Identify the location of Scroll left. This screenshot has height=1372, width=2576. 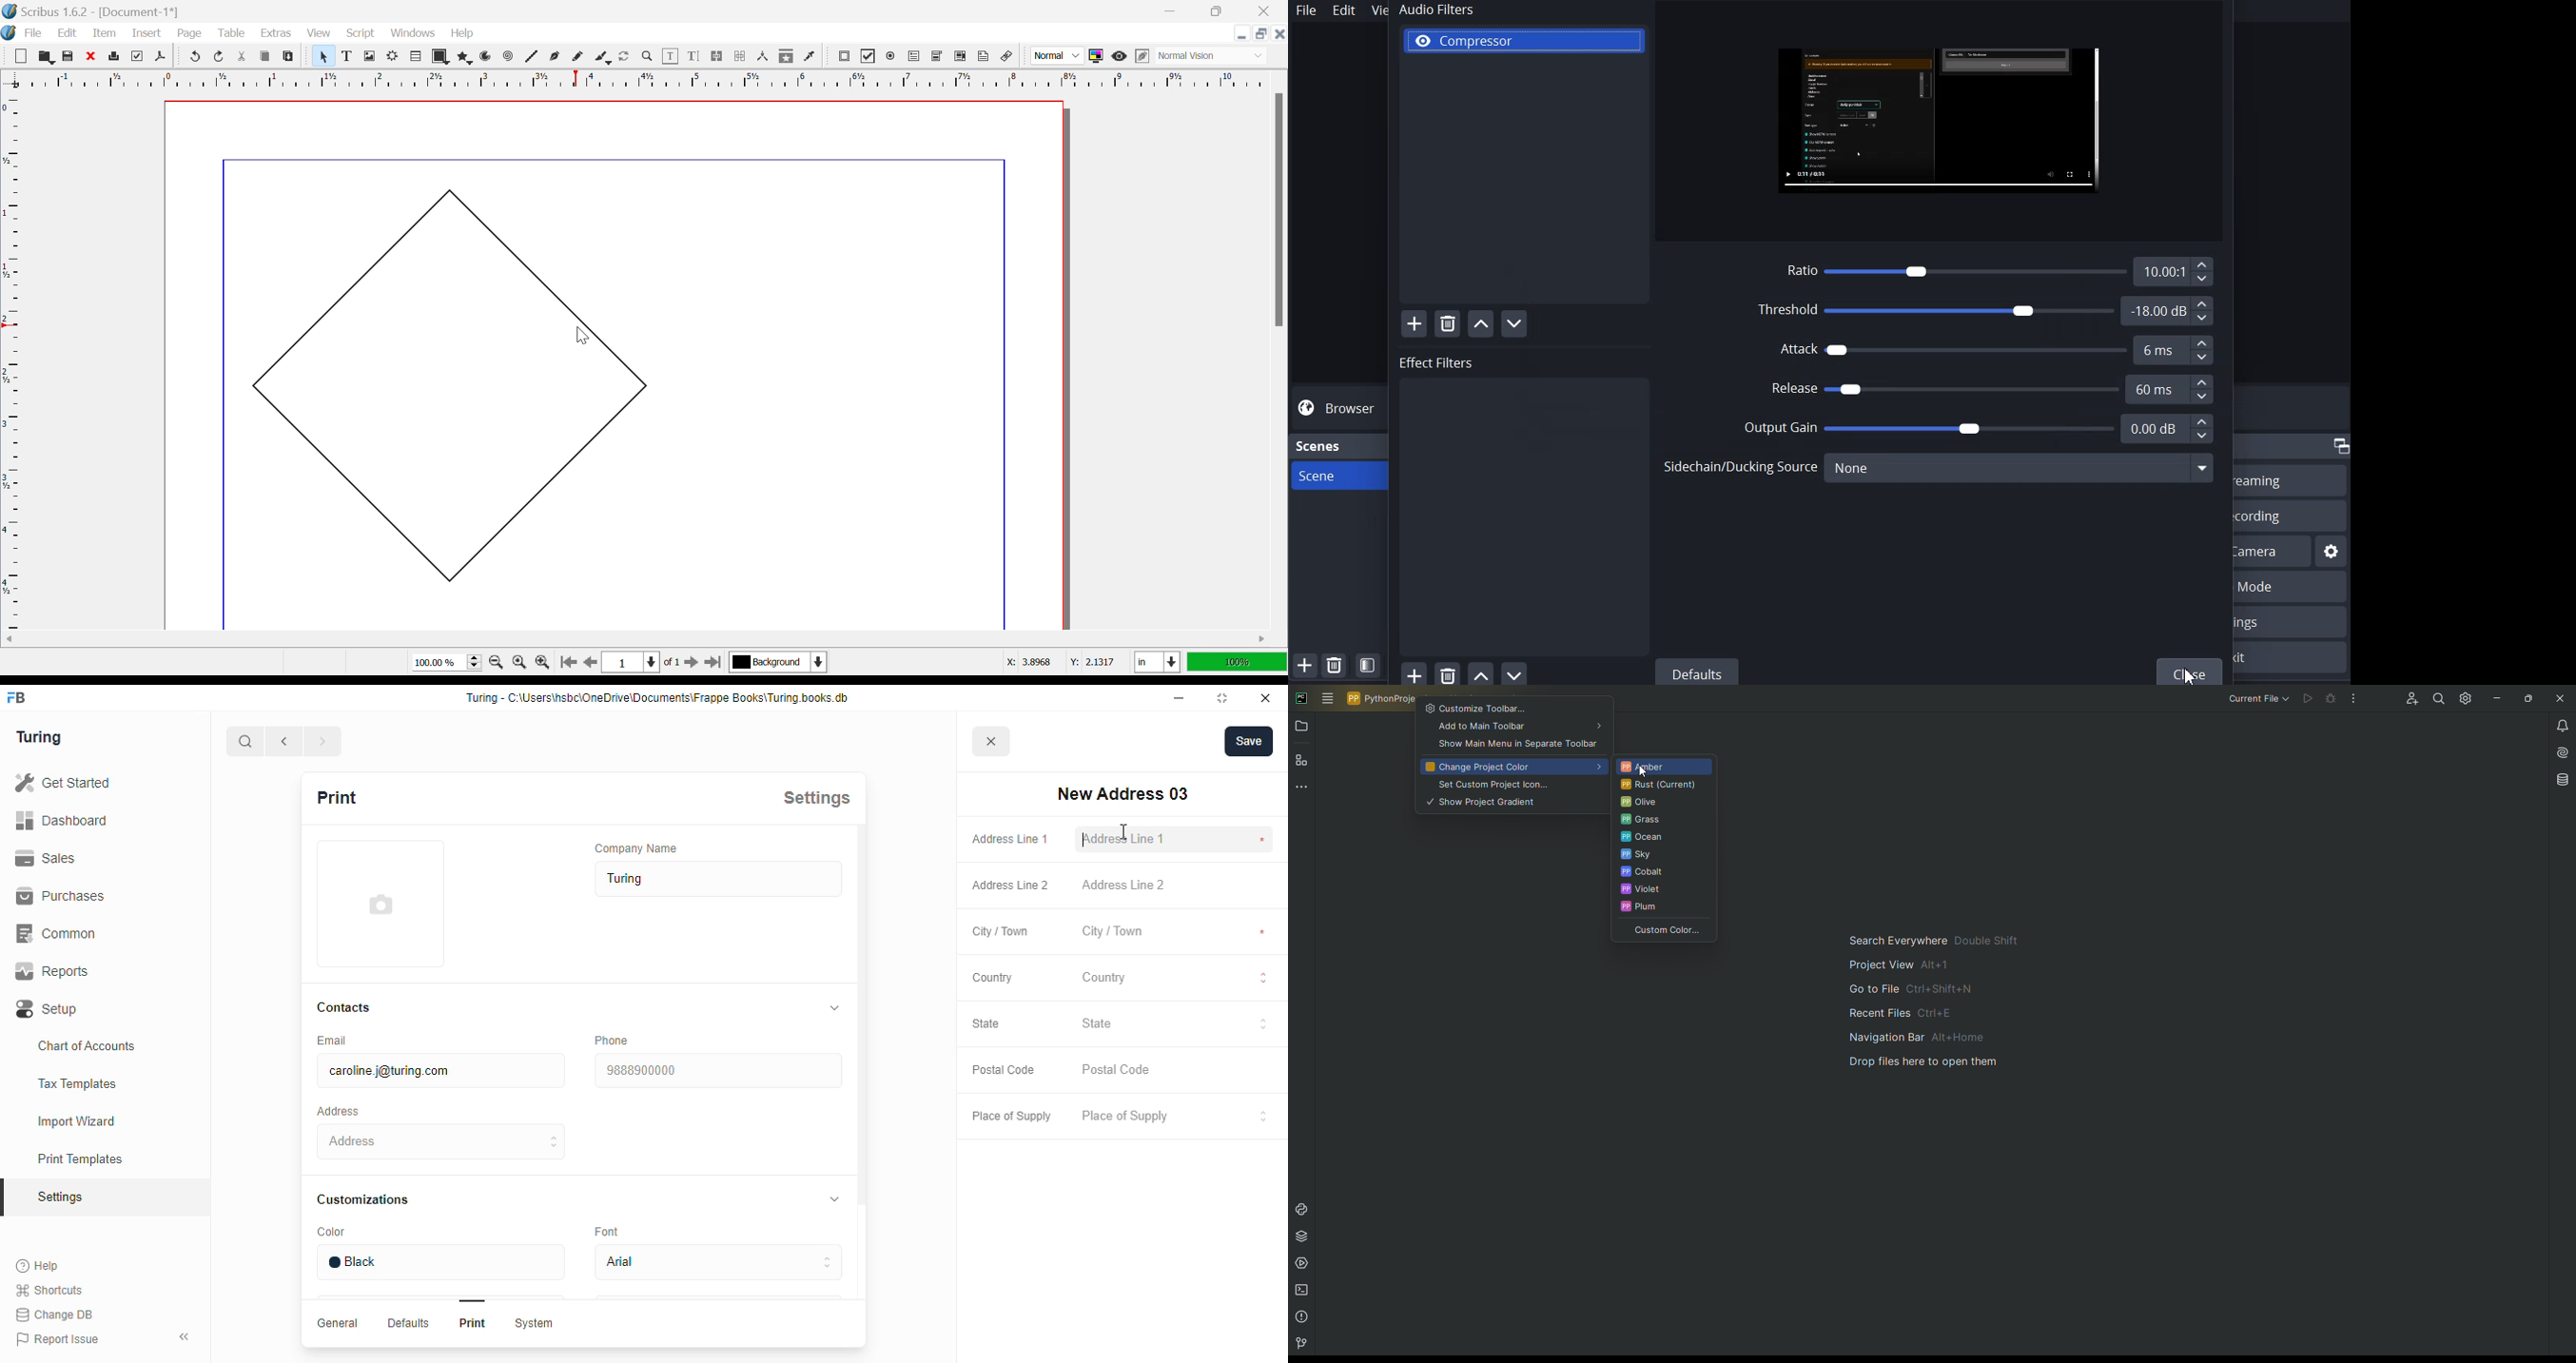
(11, 641).